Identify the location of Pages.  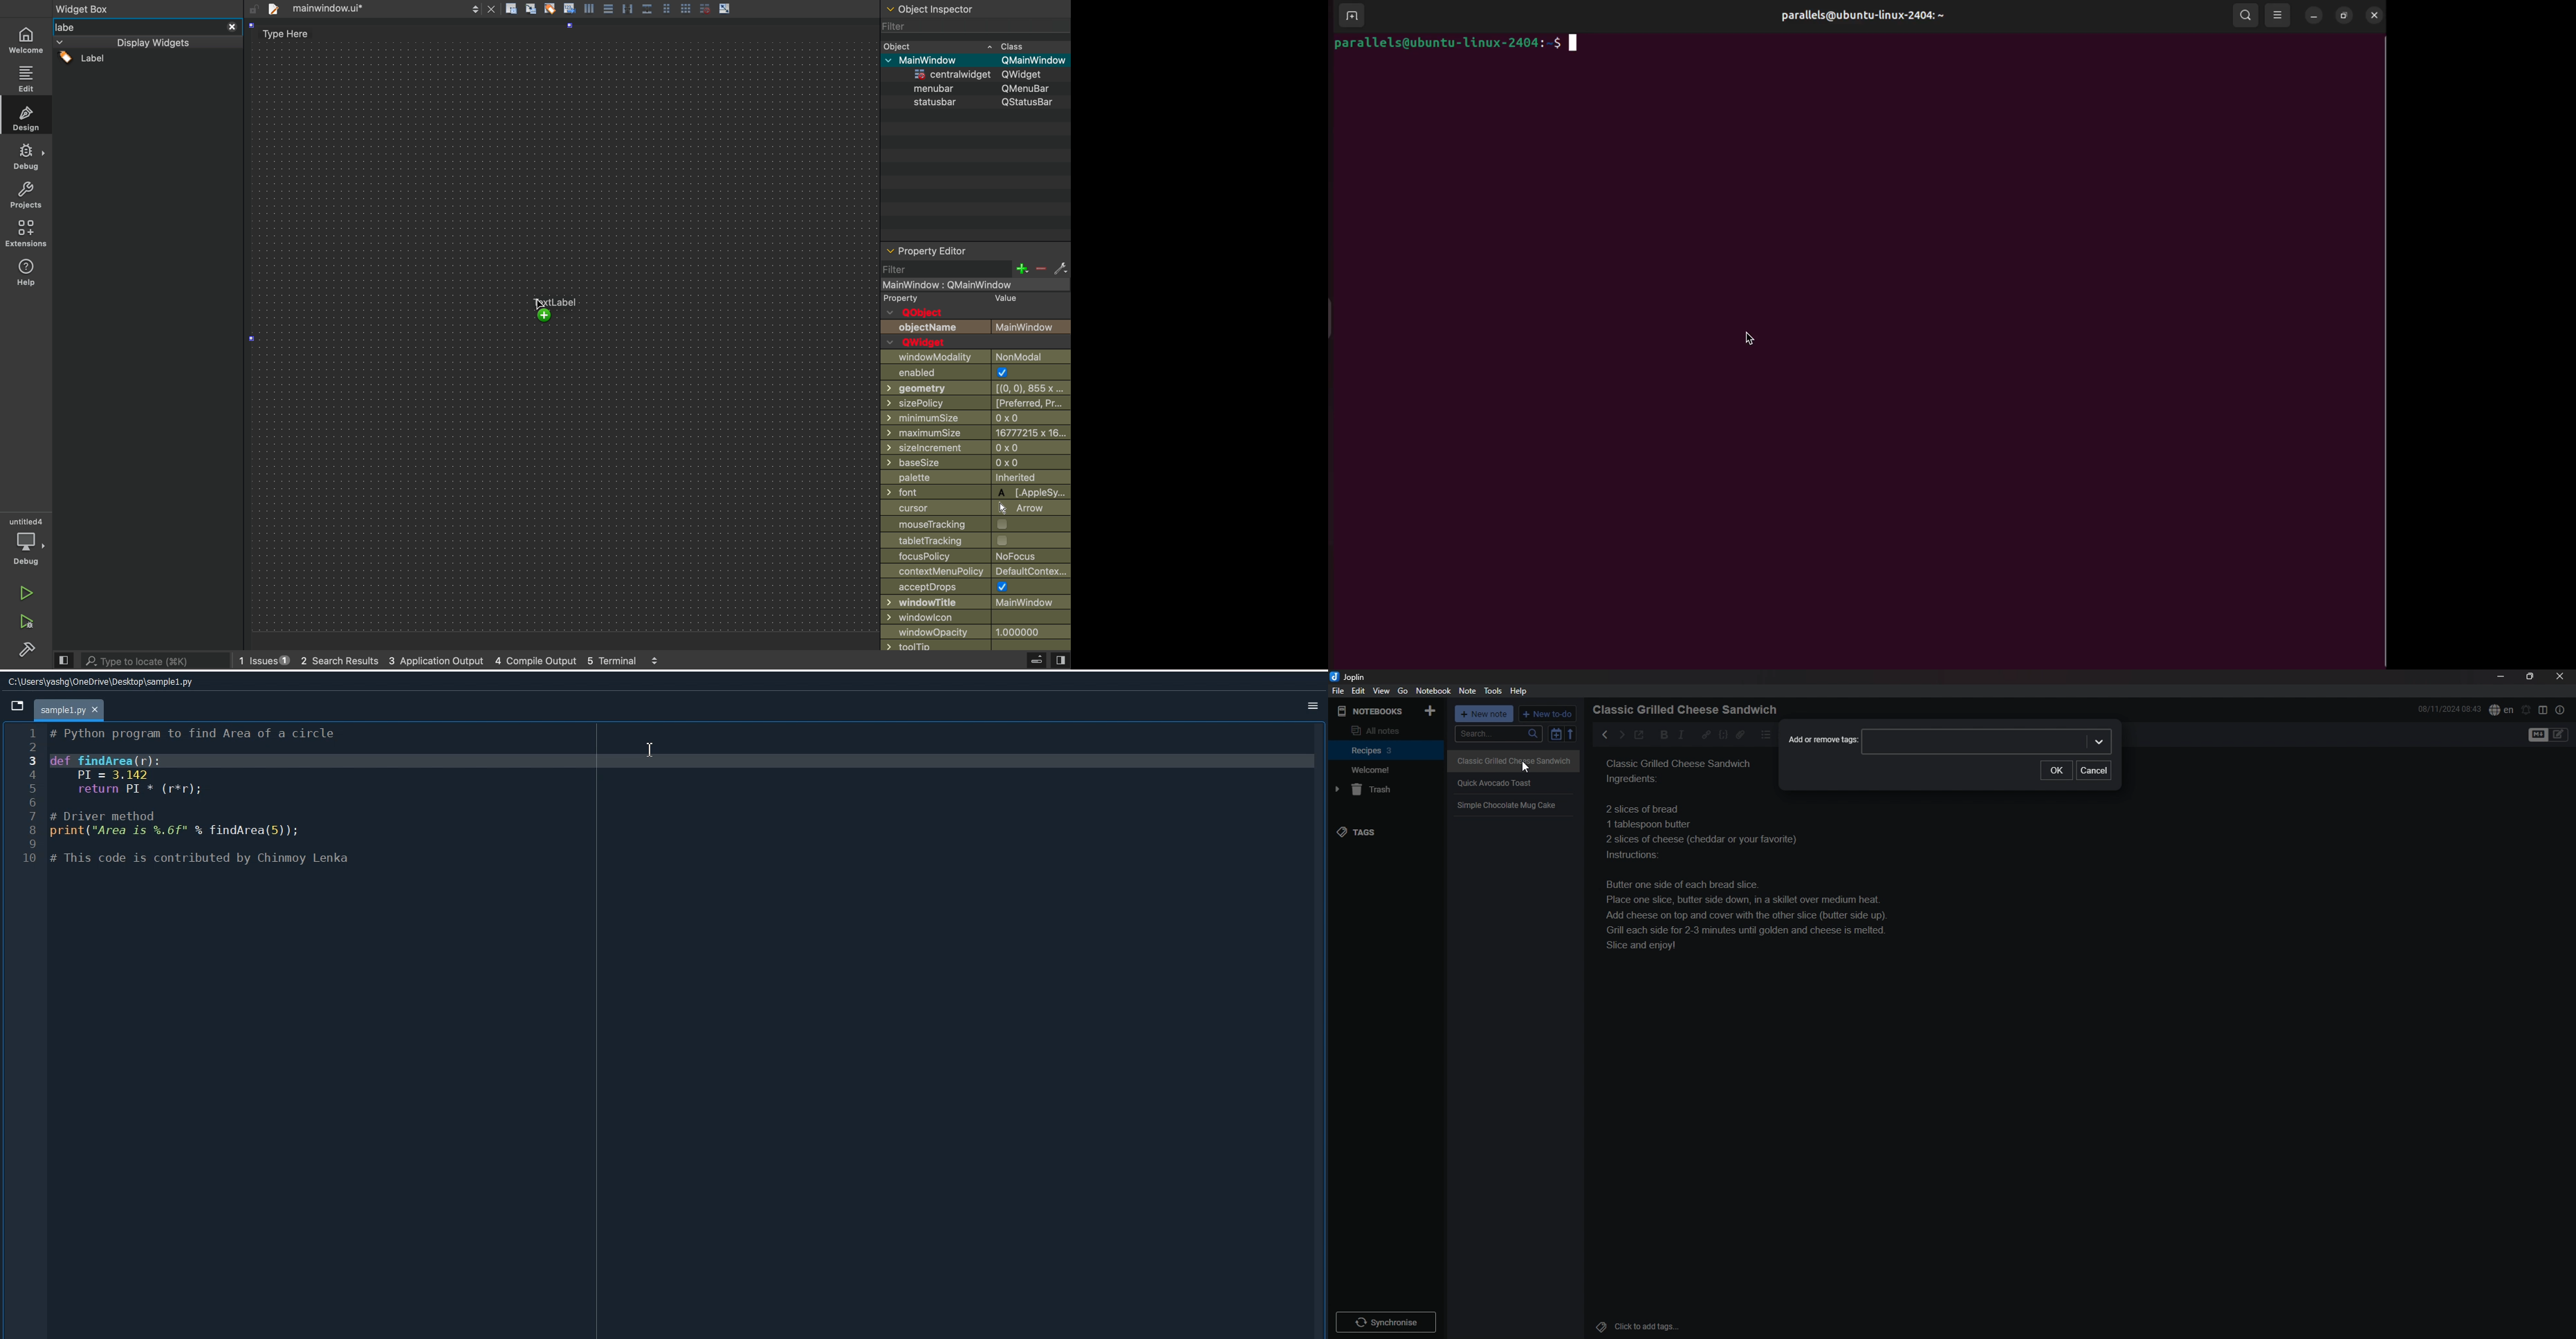
(610, 10).